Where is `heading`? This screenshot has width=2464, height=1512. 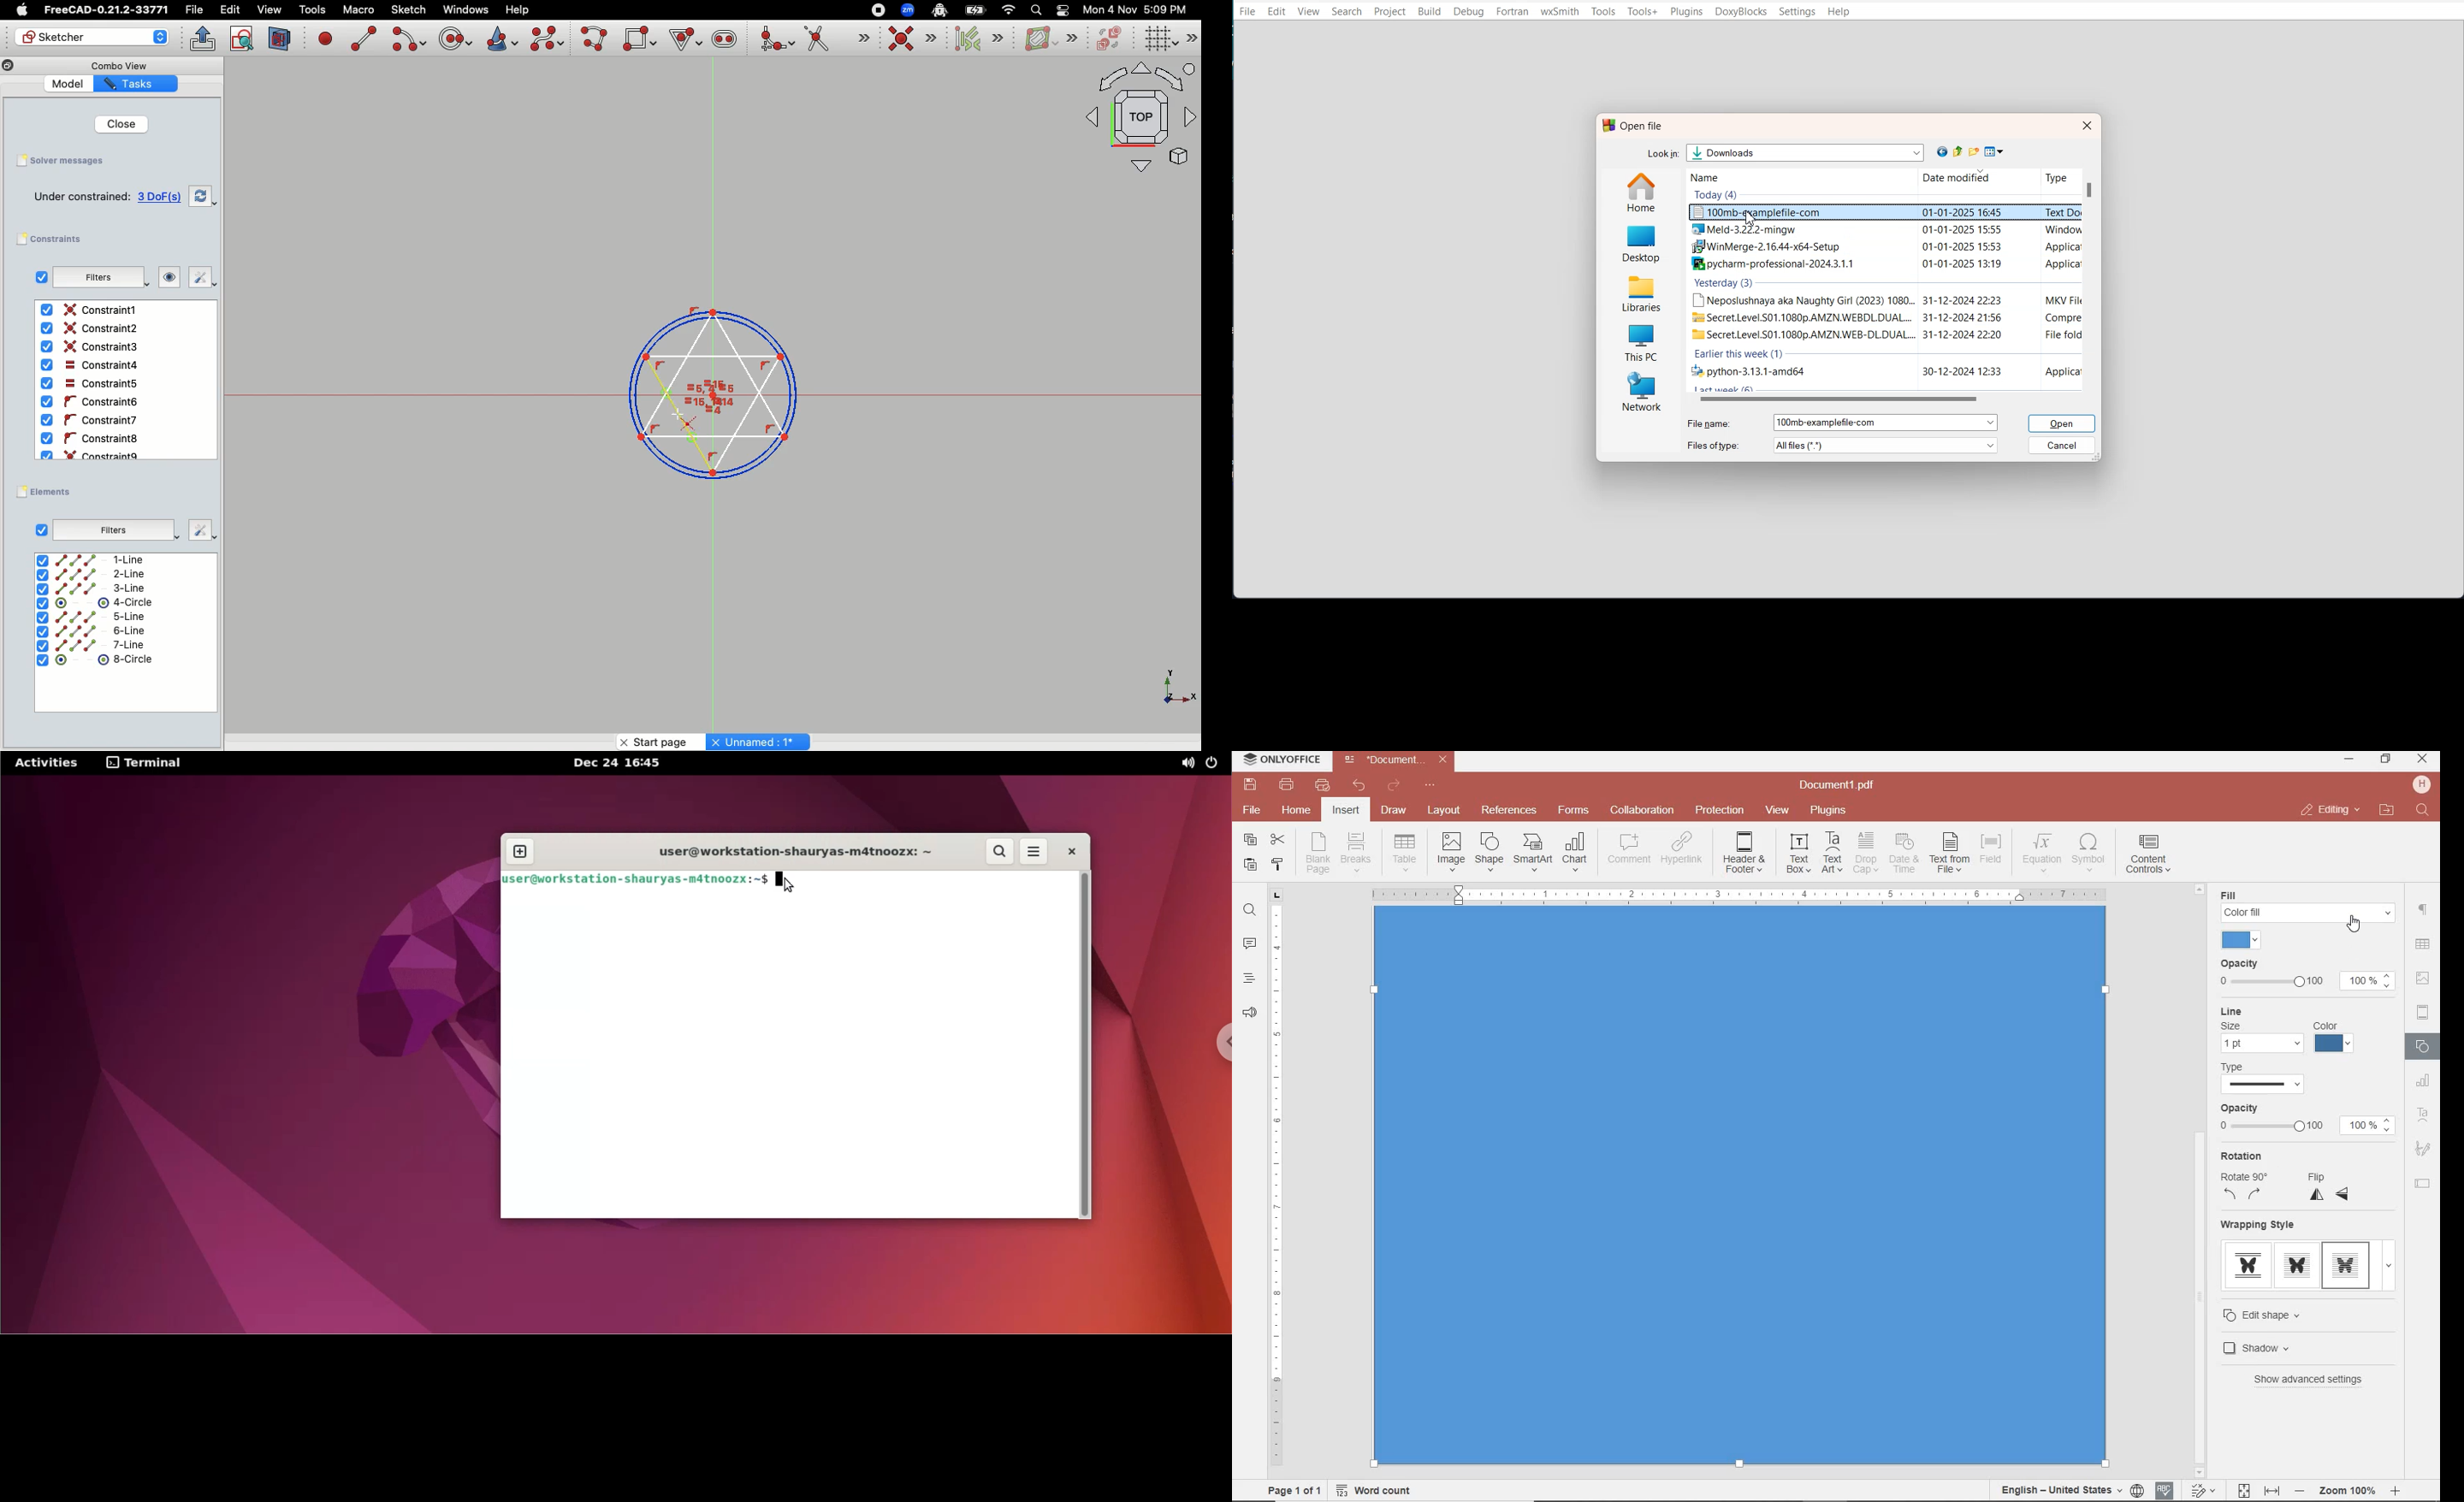 heading is located at coordinates (1249, 978).